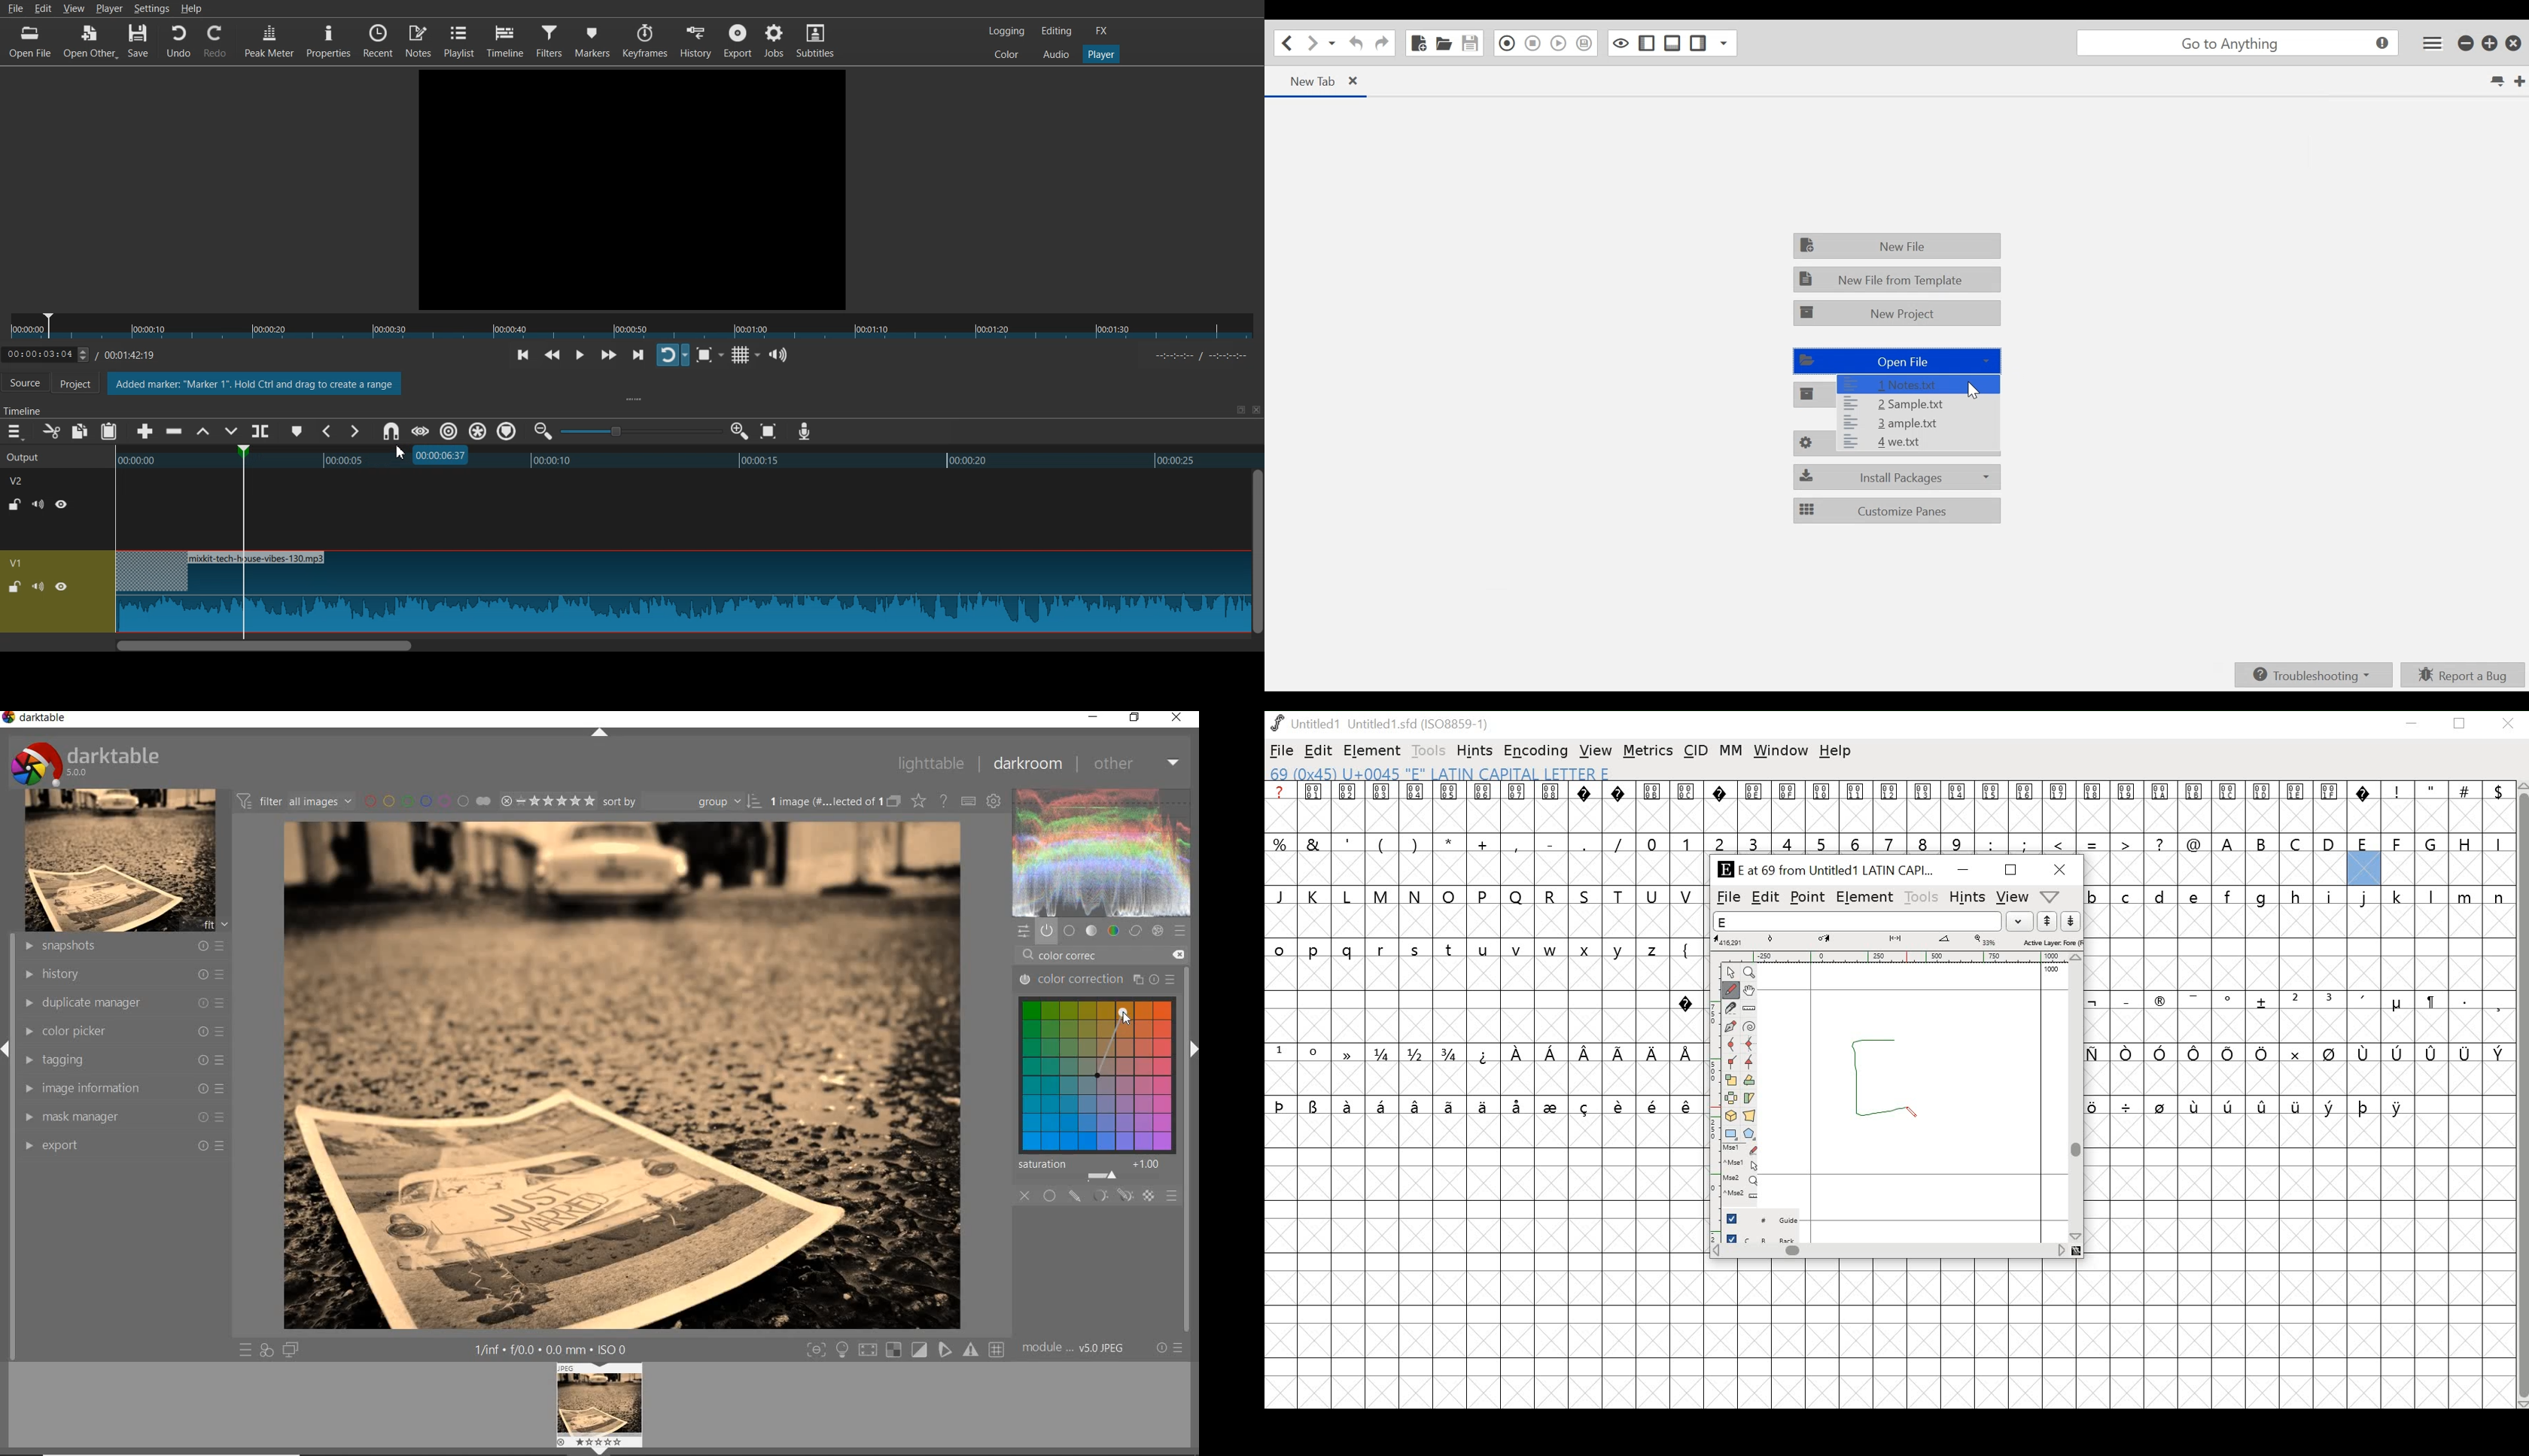  I want to click on Toggle play or pause, so click(579, 356).